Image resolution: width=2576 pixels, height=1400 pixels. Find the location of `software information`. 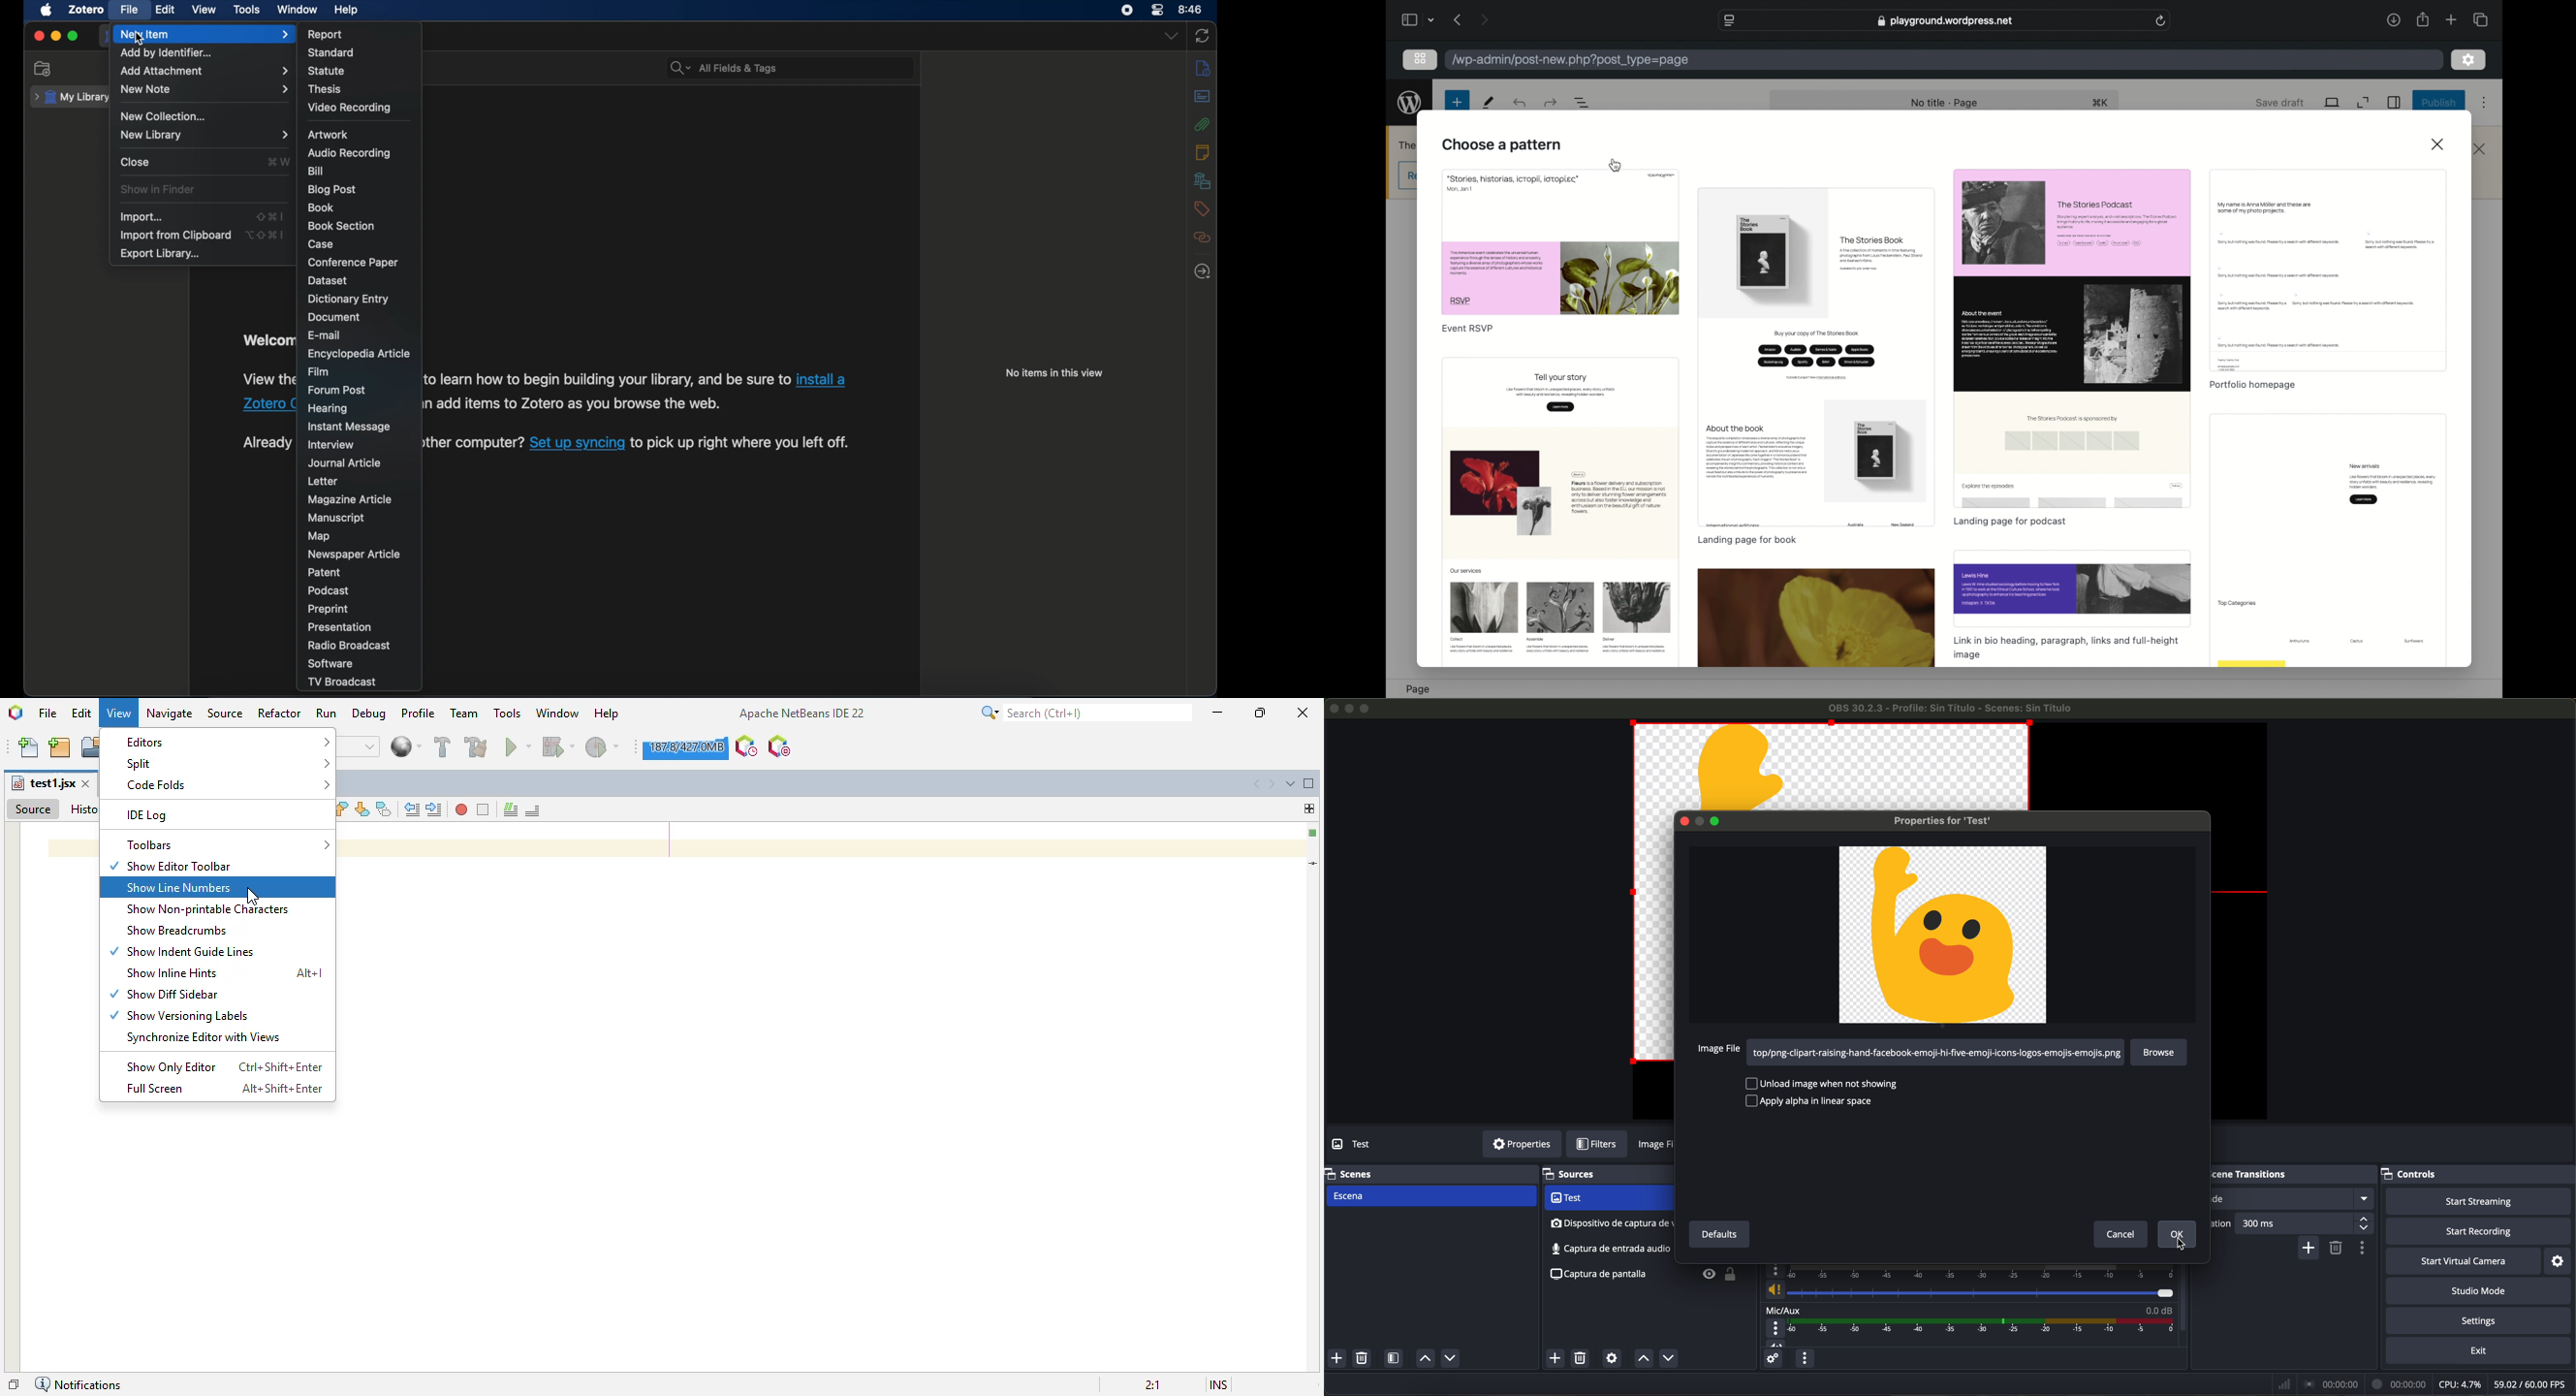

software information is located at coordinates (267, 379).